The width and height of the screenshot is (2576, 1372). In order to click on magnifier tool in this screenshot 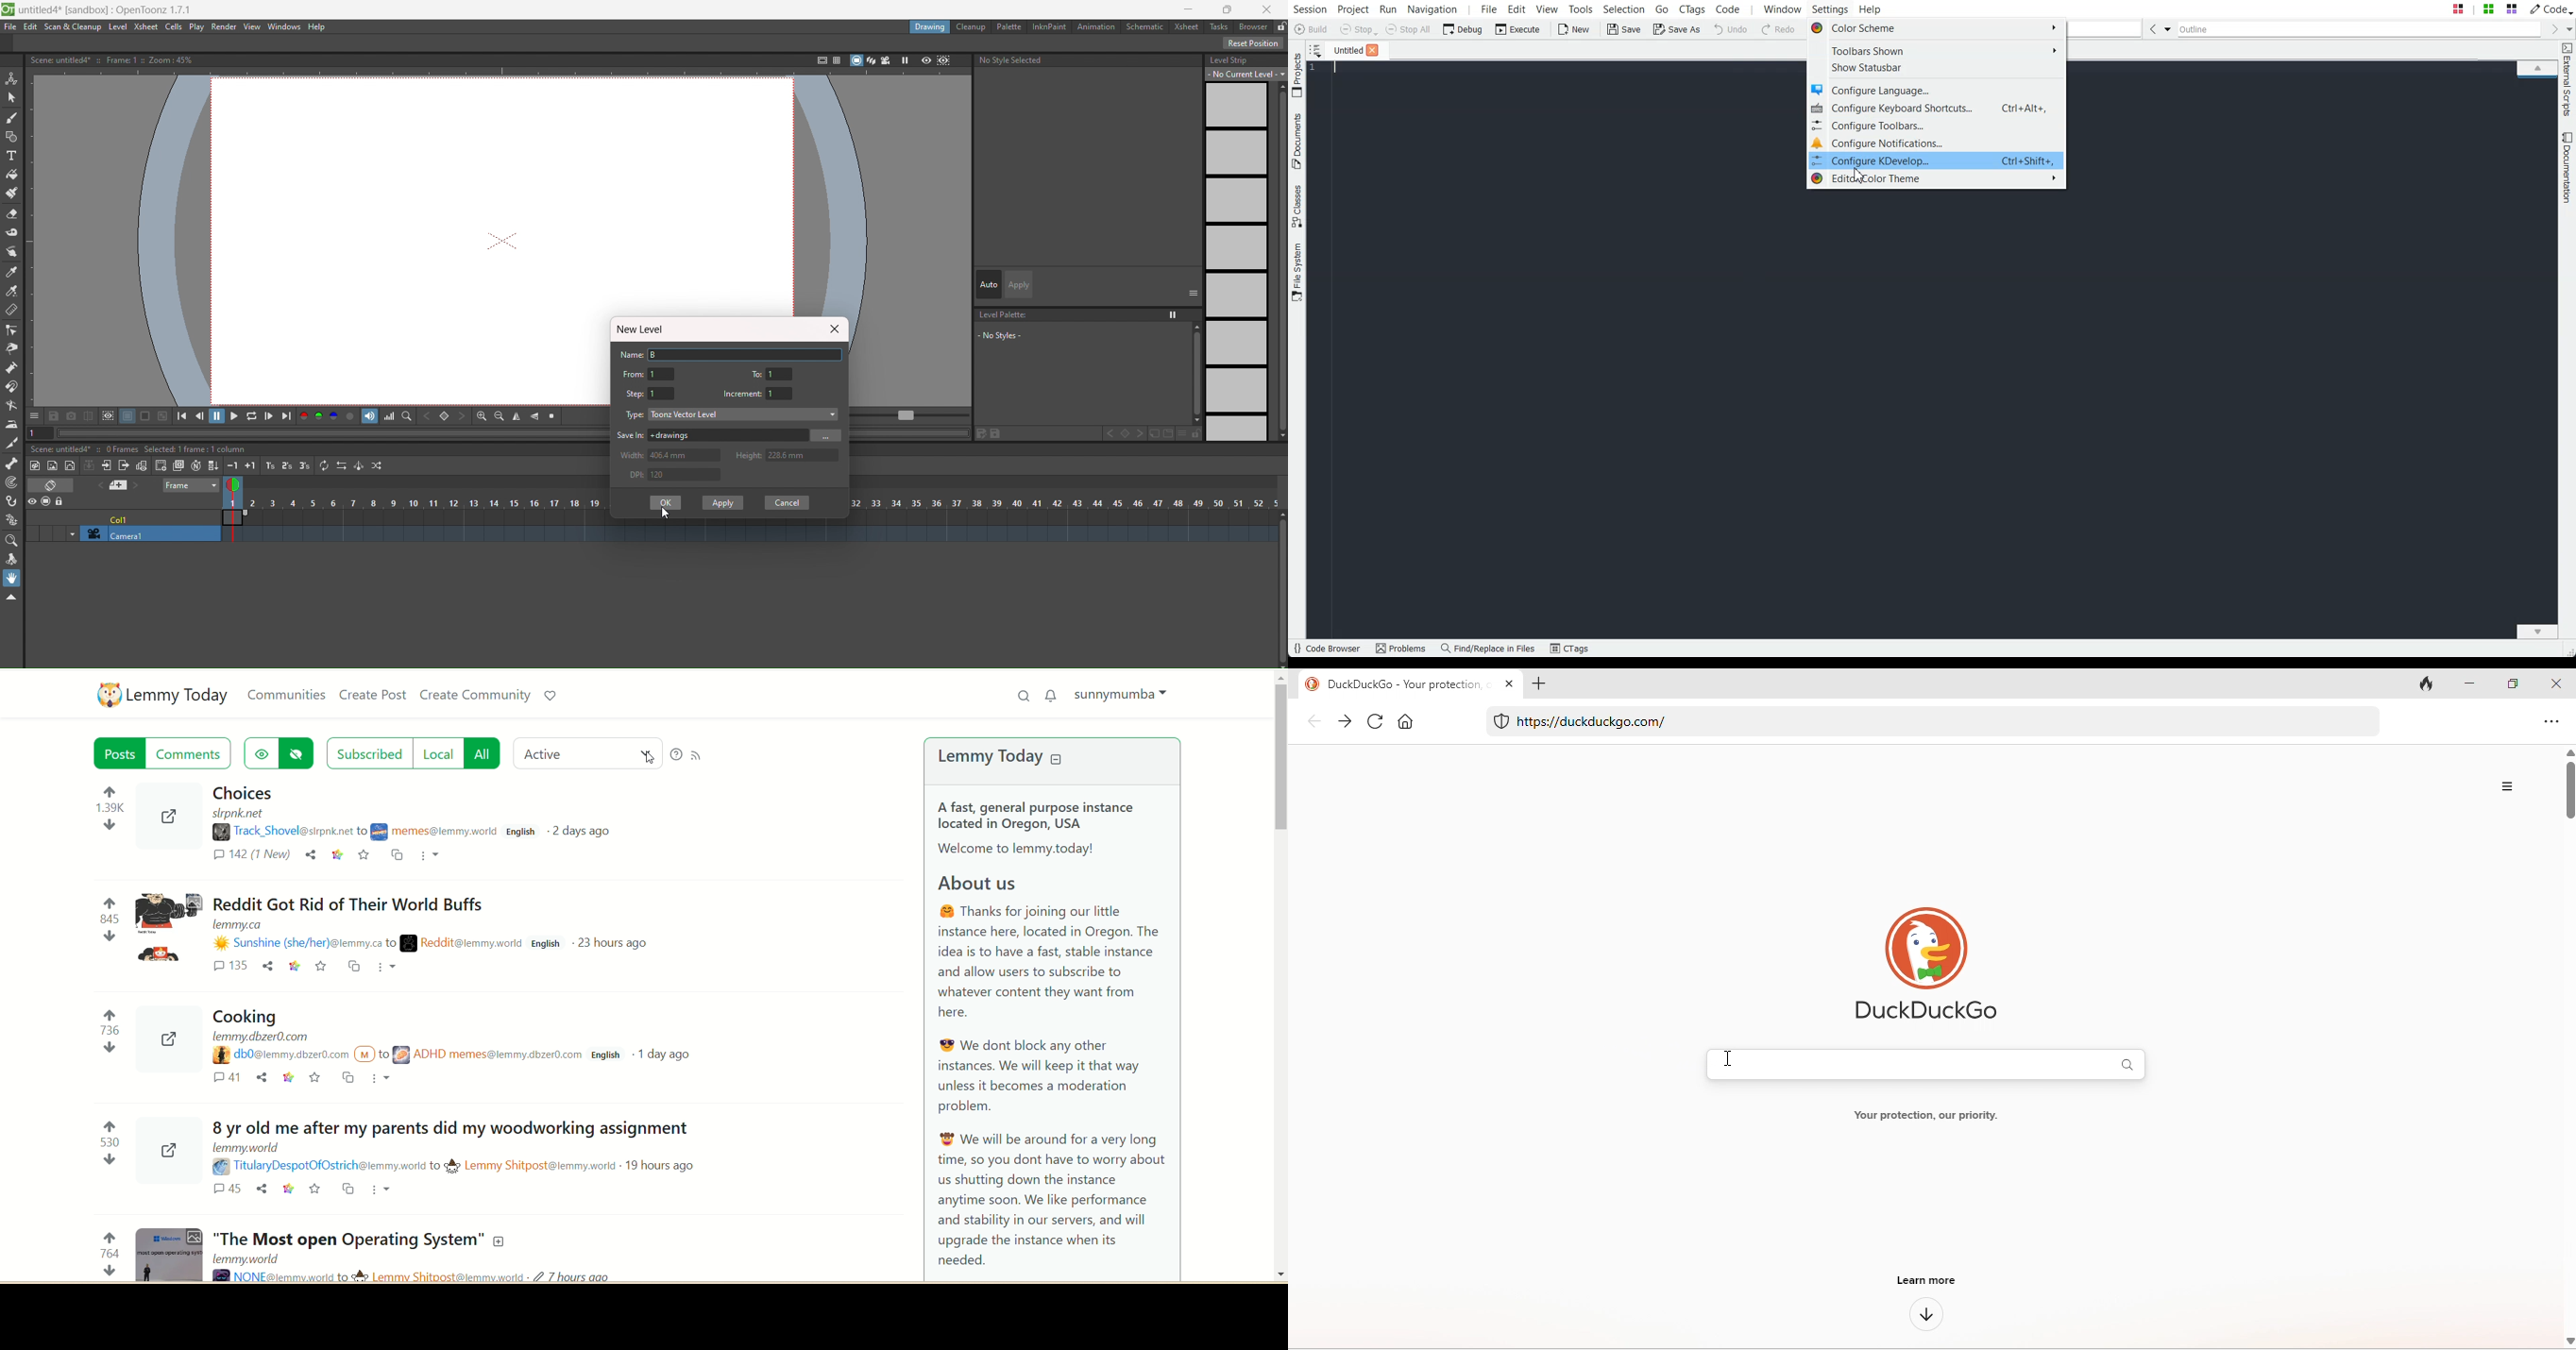, I will do `click(11, 543)`.